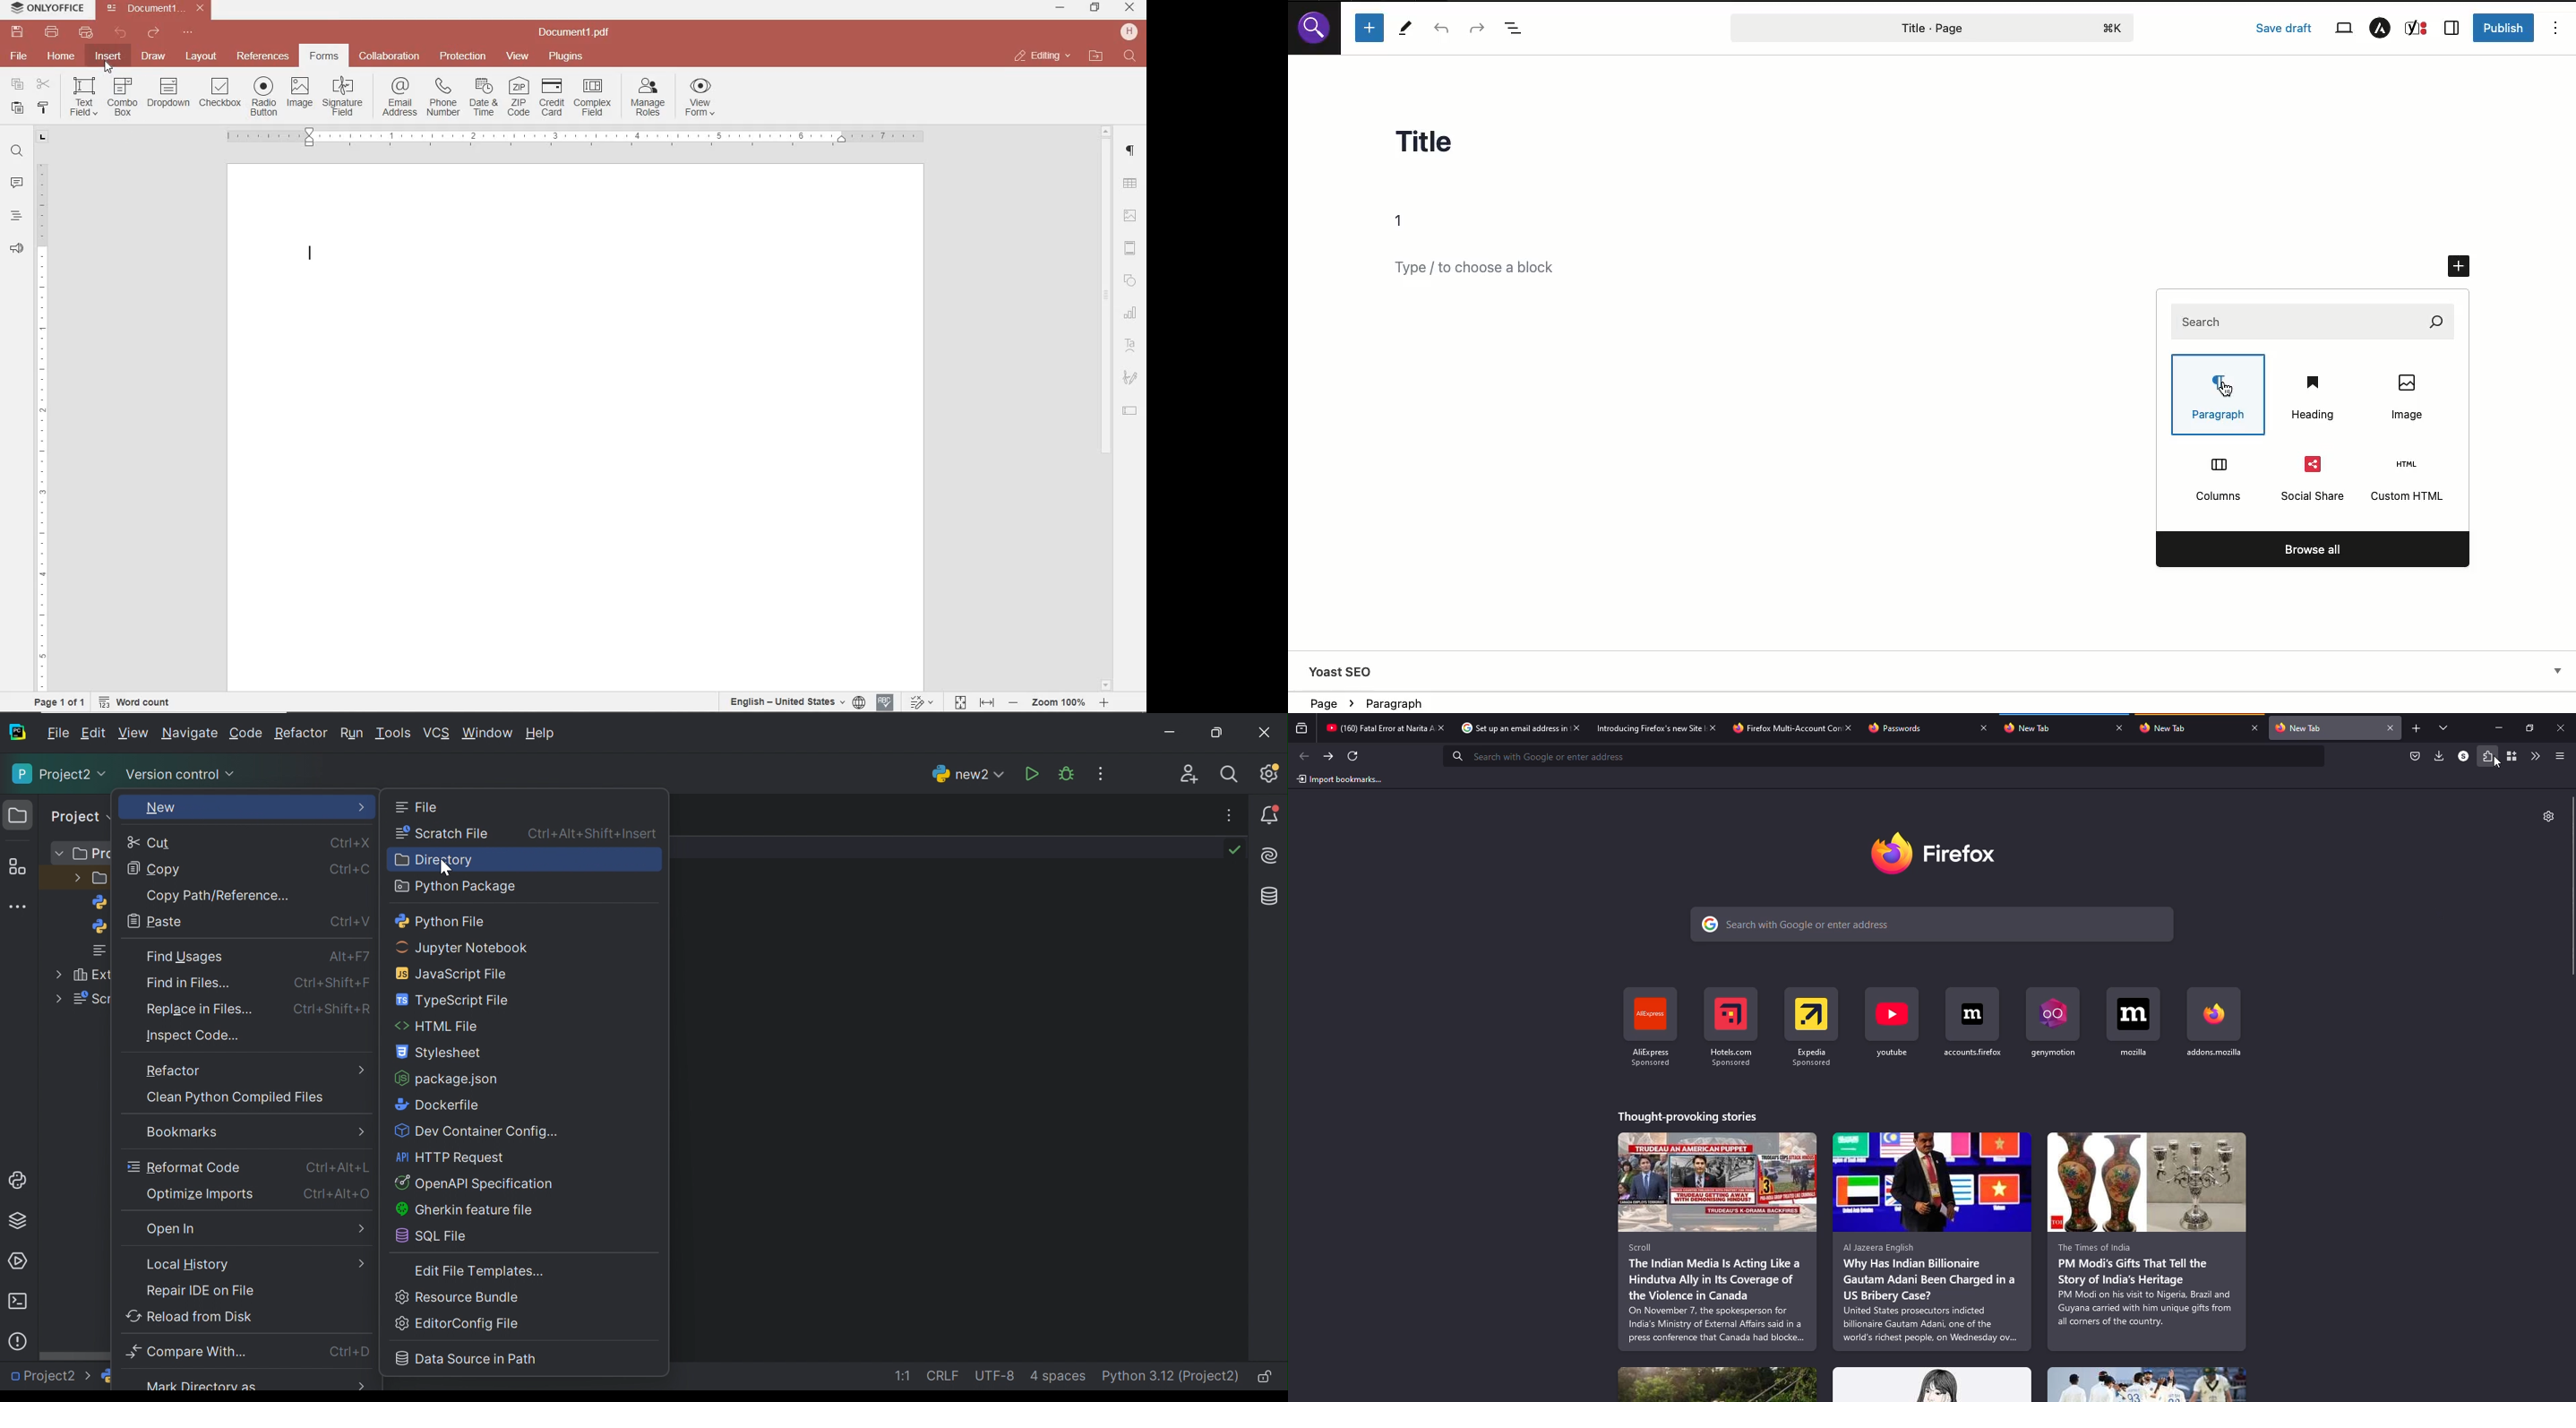 The image size is (2576, 1428). Describe the element at coordinates (338, 1194) in the screenshot. I see `Ctrl+Alt+O` at that location.